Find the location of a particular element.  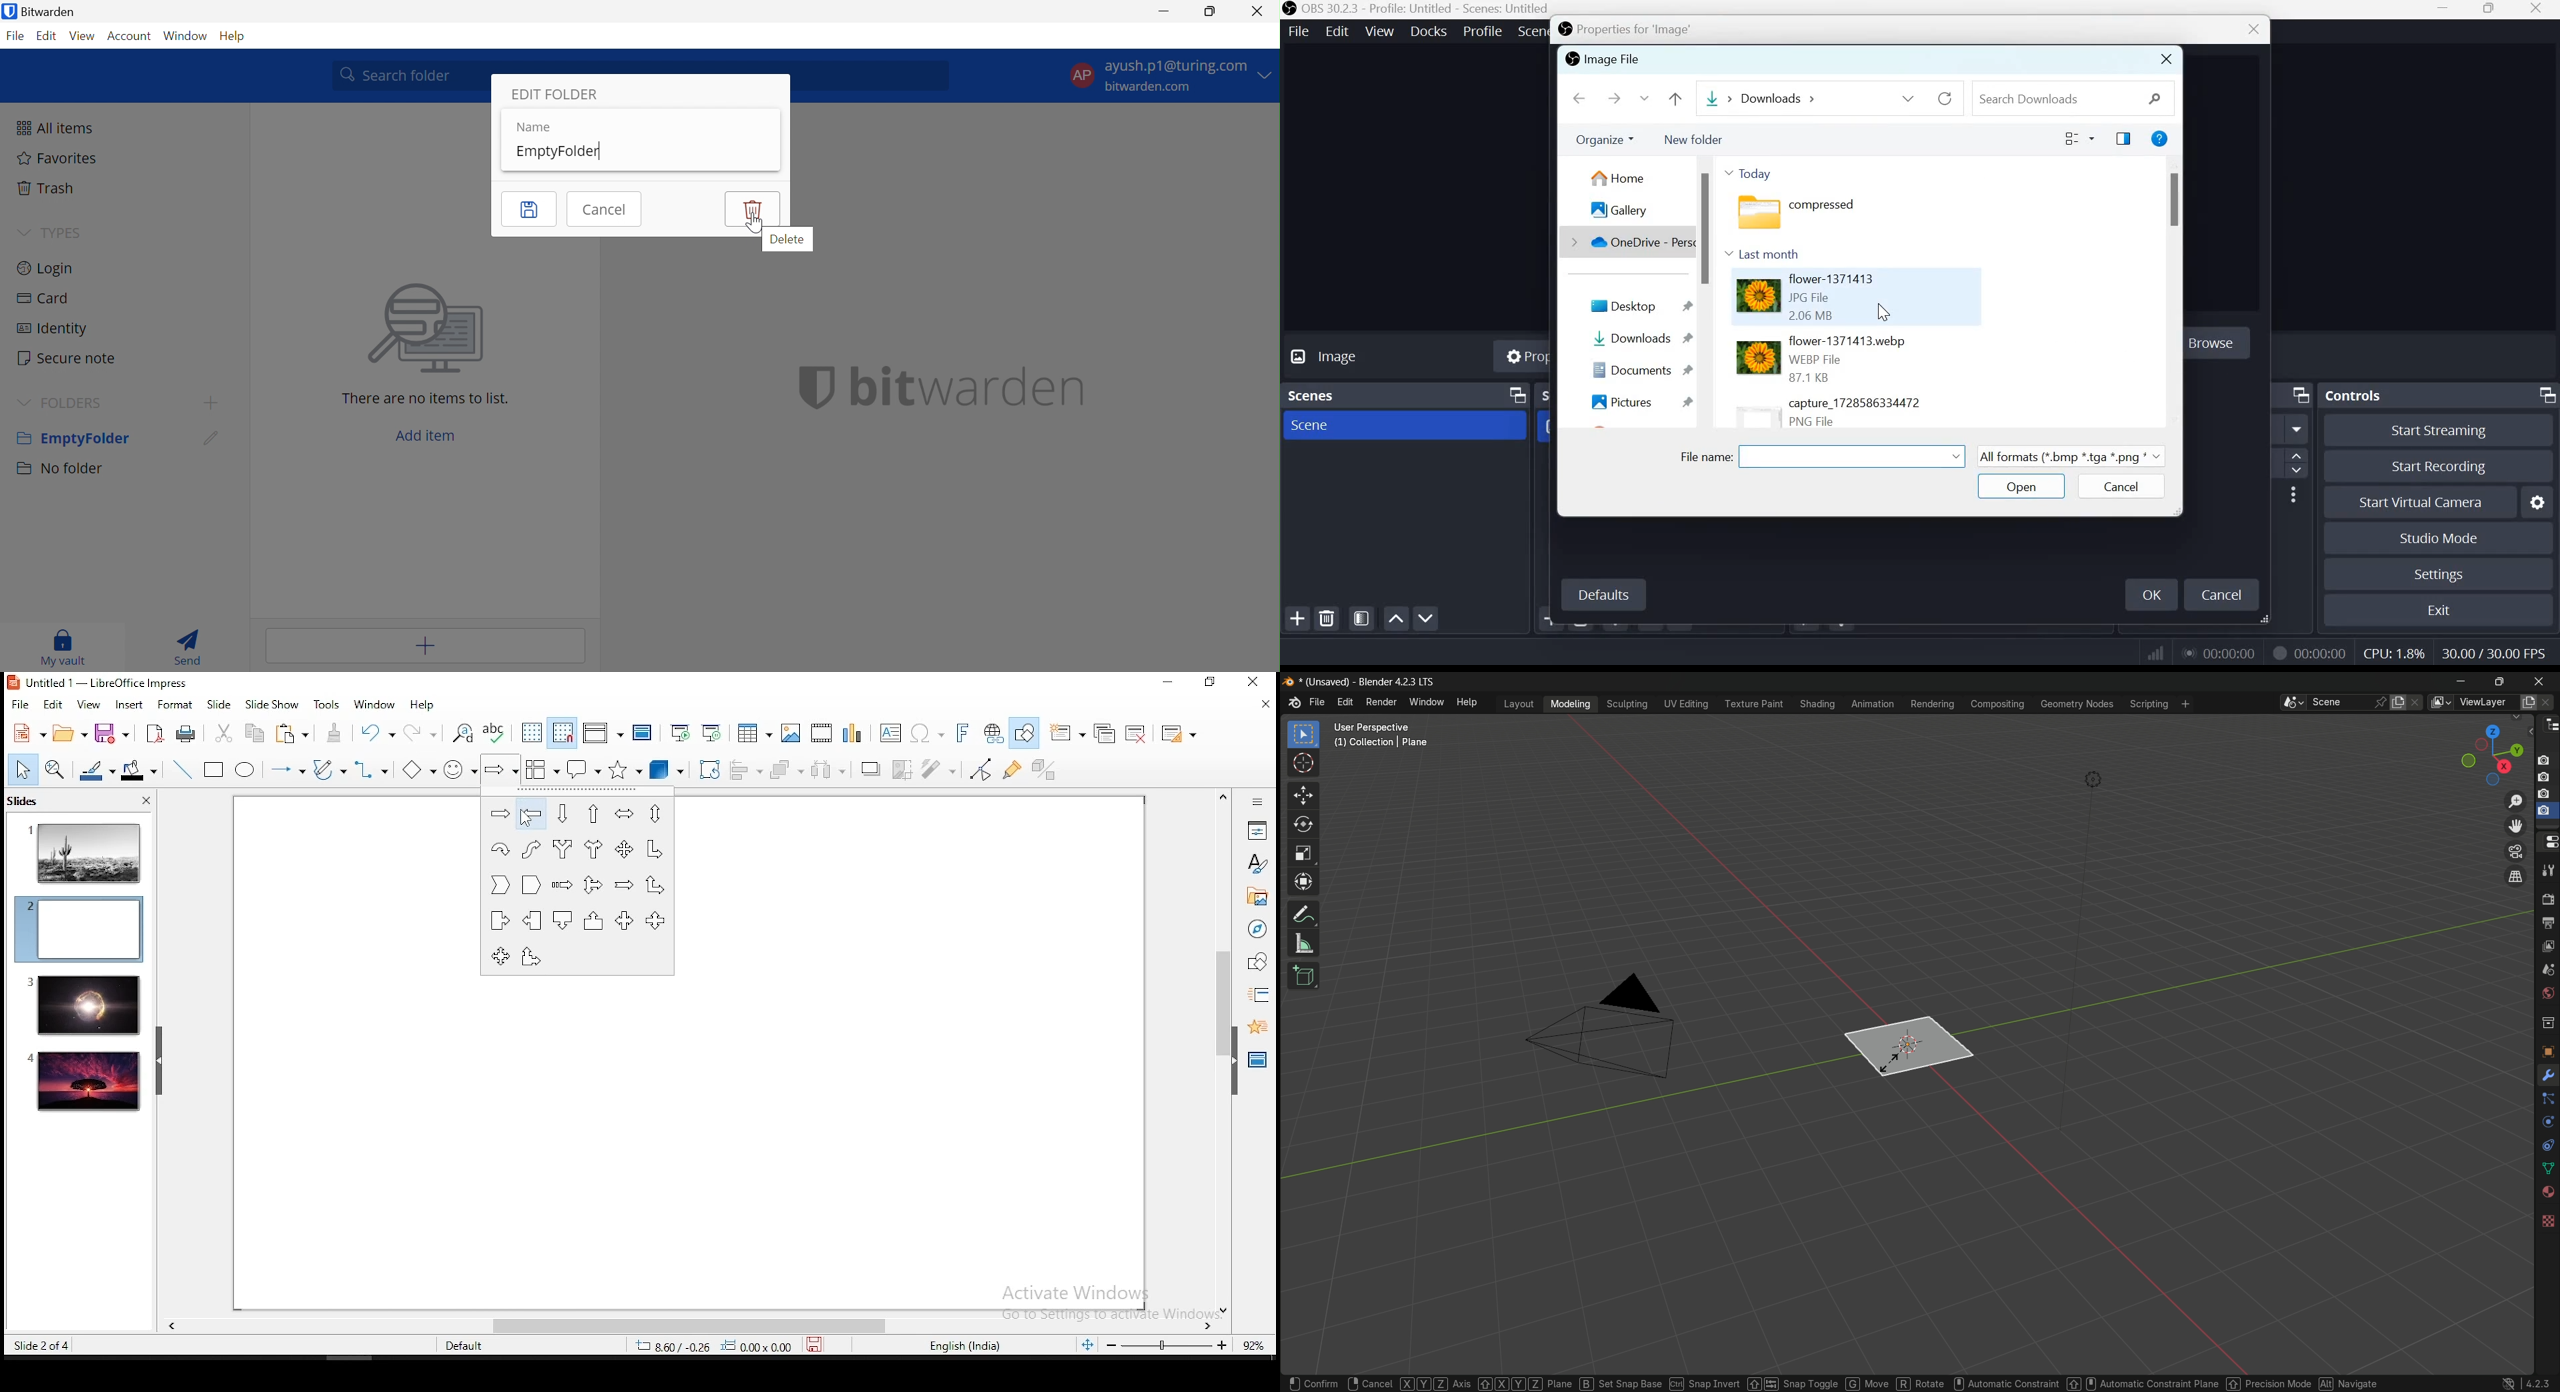

particles is located at coordinates (2548, 1100).